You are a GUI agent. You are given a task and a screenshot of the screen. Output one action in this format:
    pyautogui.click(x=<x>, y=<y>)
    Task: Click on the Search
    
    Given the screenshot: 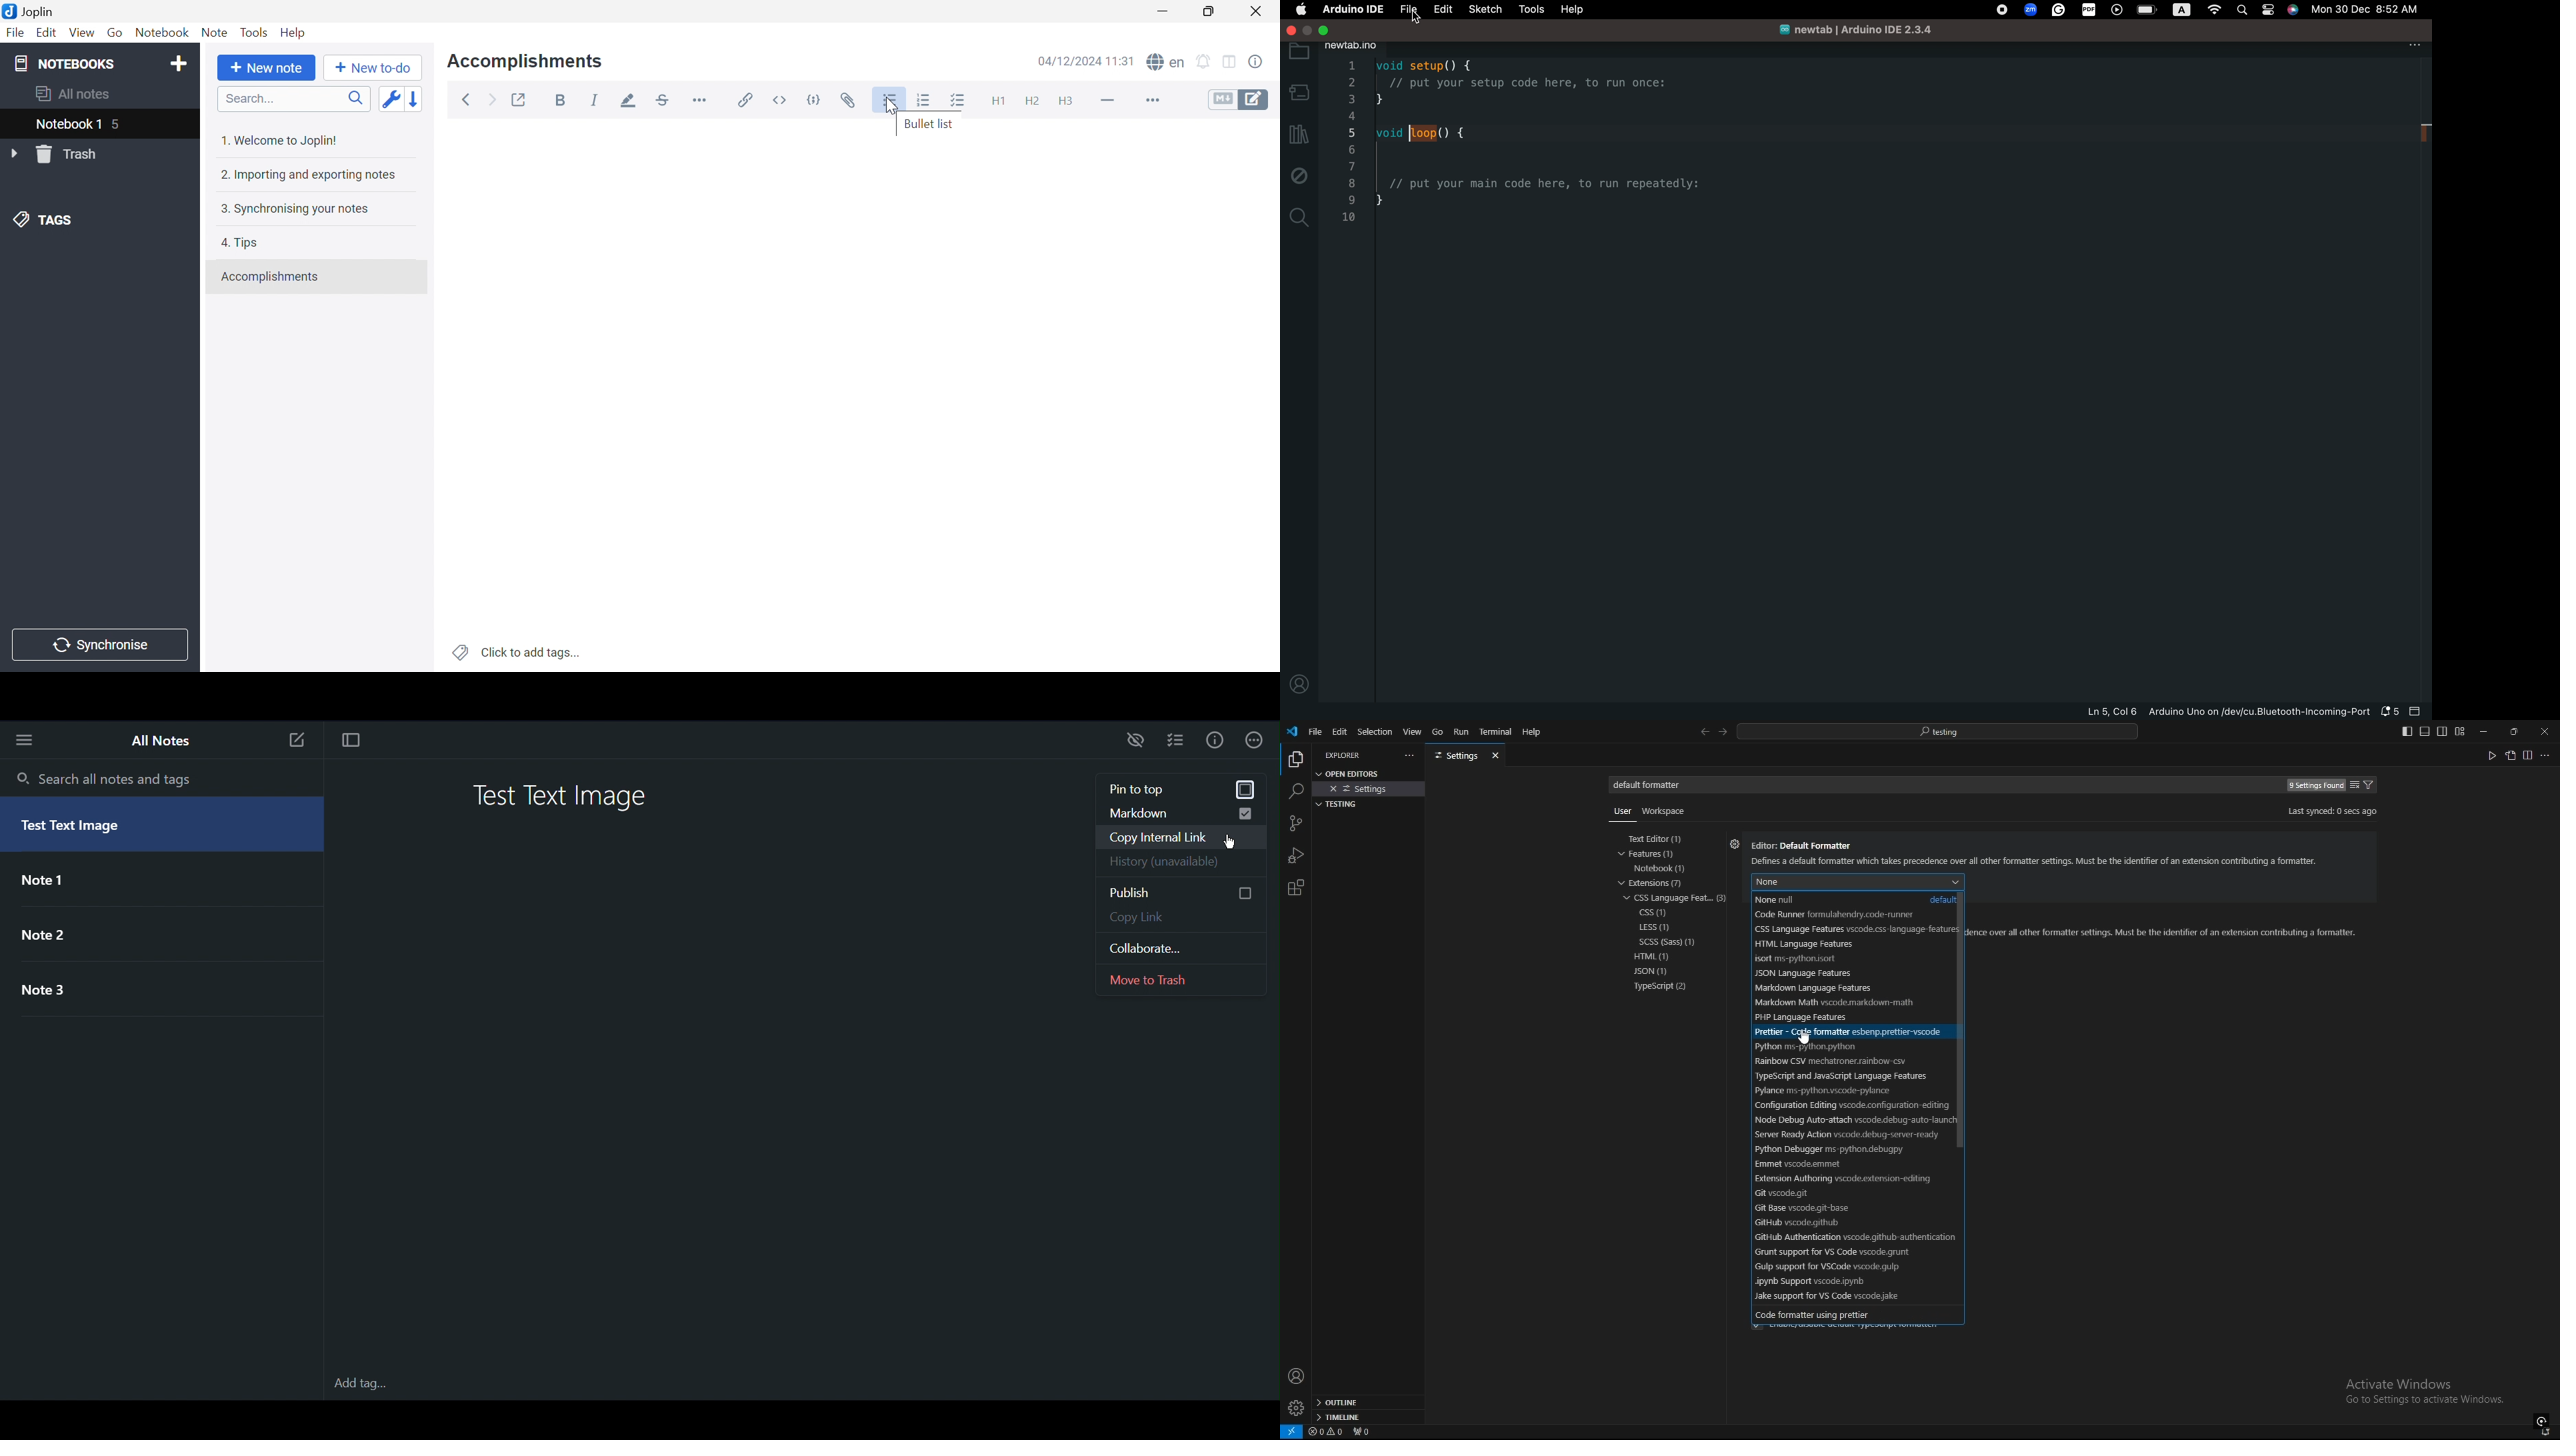 What is the action you would take?
    pyautogui.click(x=294, y=99)
    